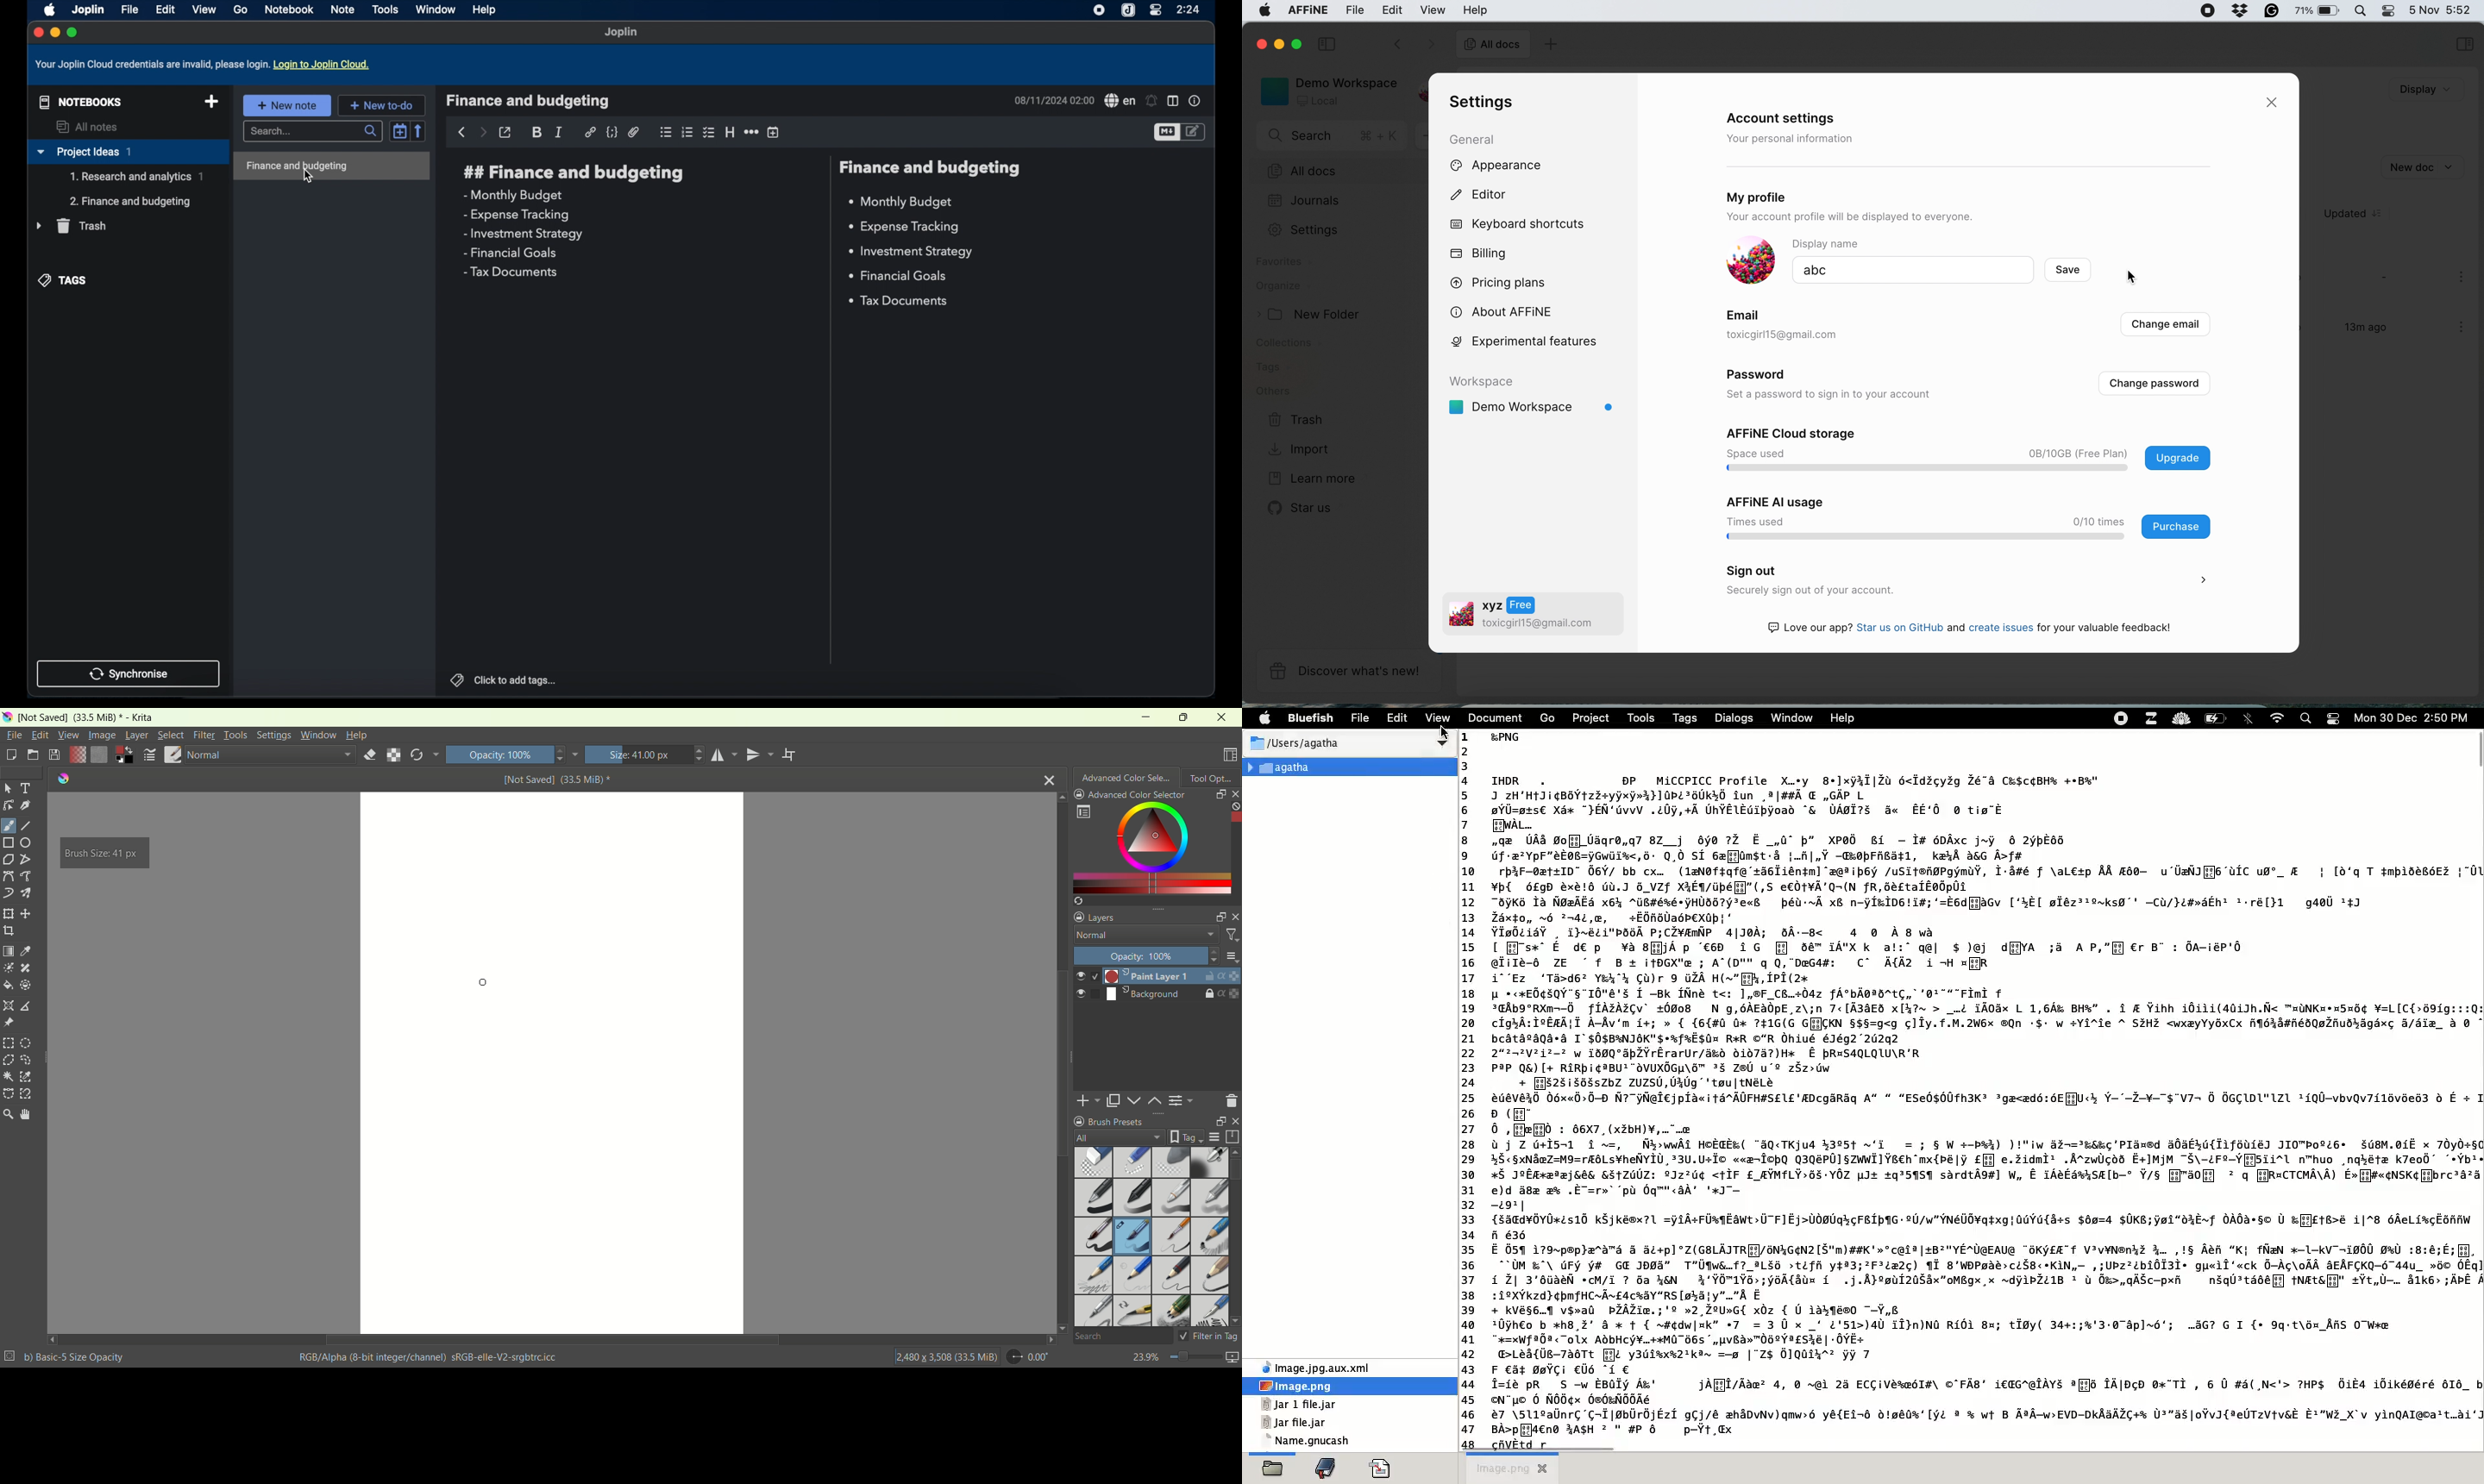 This screenshot has width=2492, height=1484. What do you see at coordinates (1217, 1121) in the screenshot?
I see `float docker` at bounding box center [1217, 1121].